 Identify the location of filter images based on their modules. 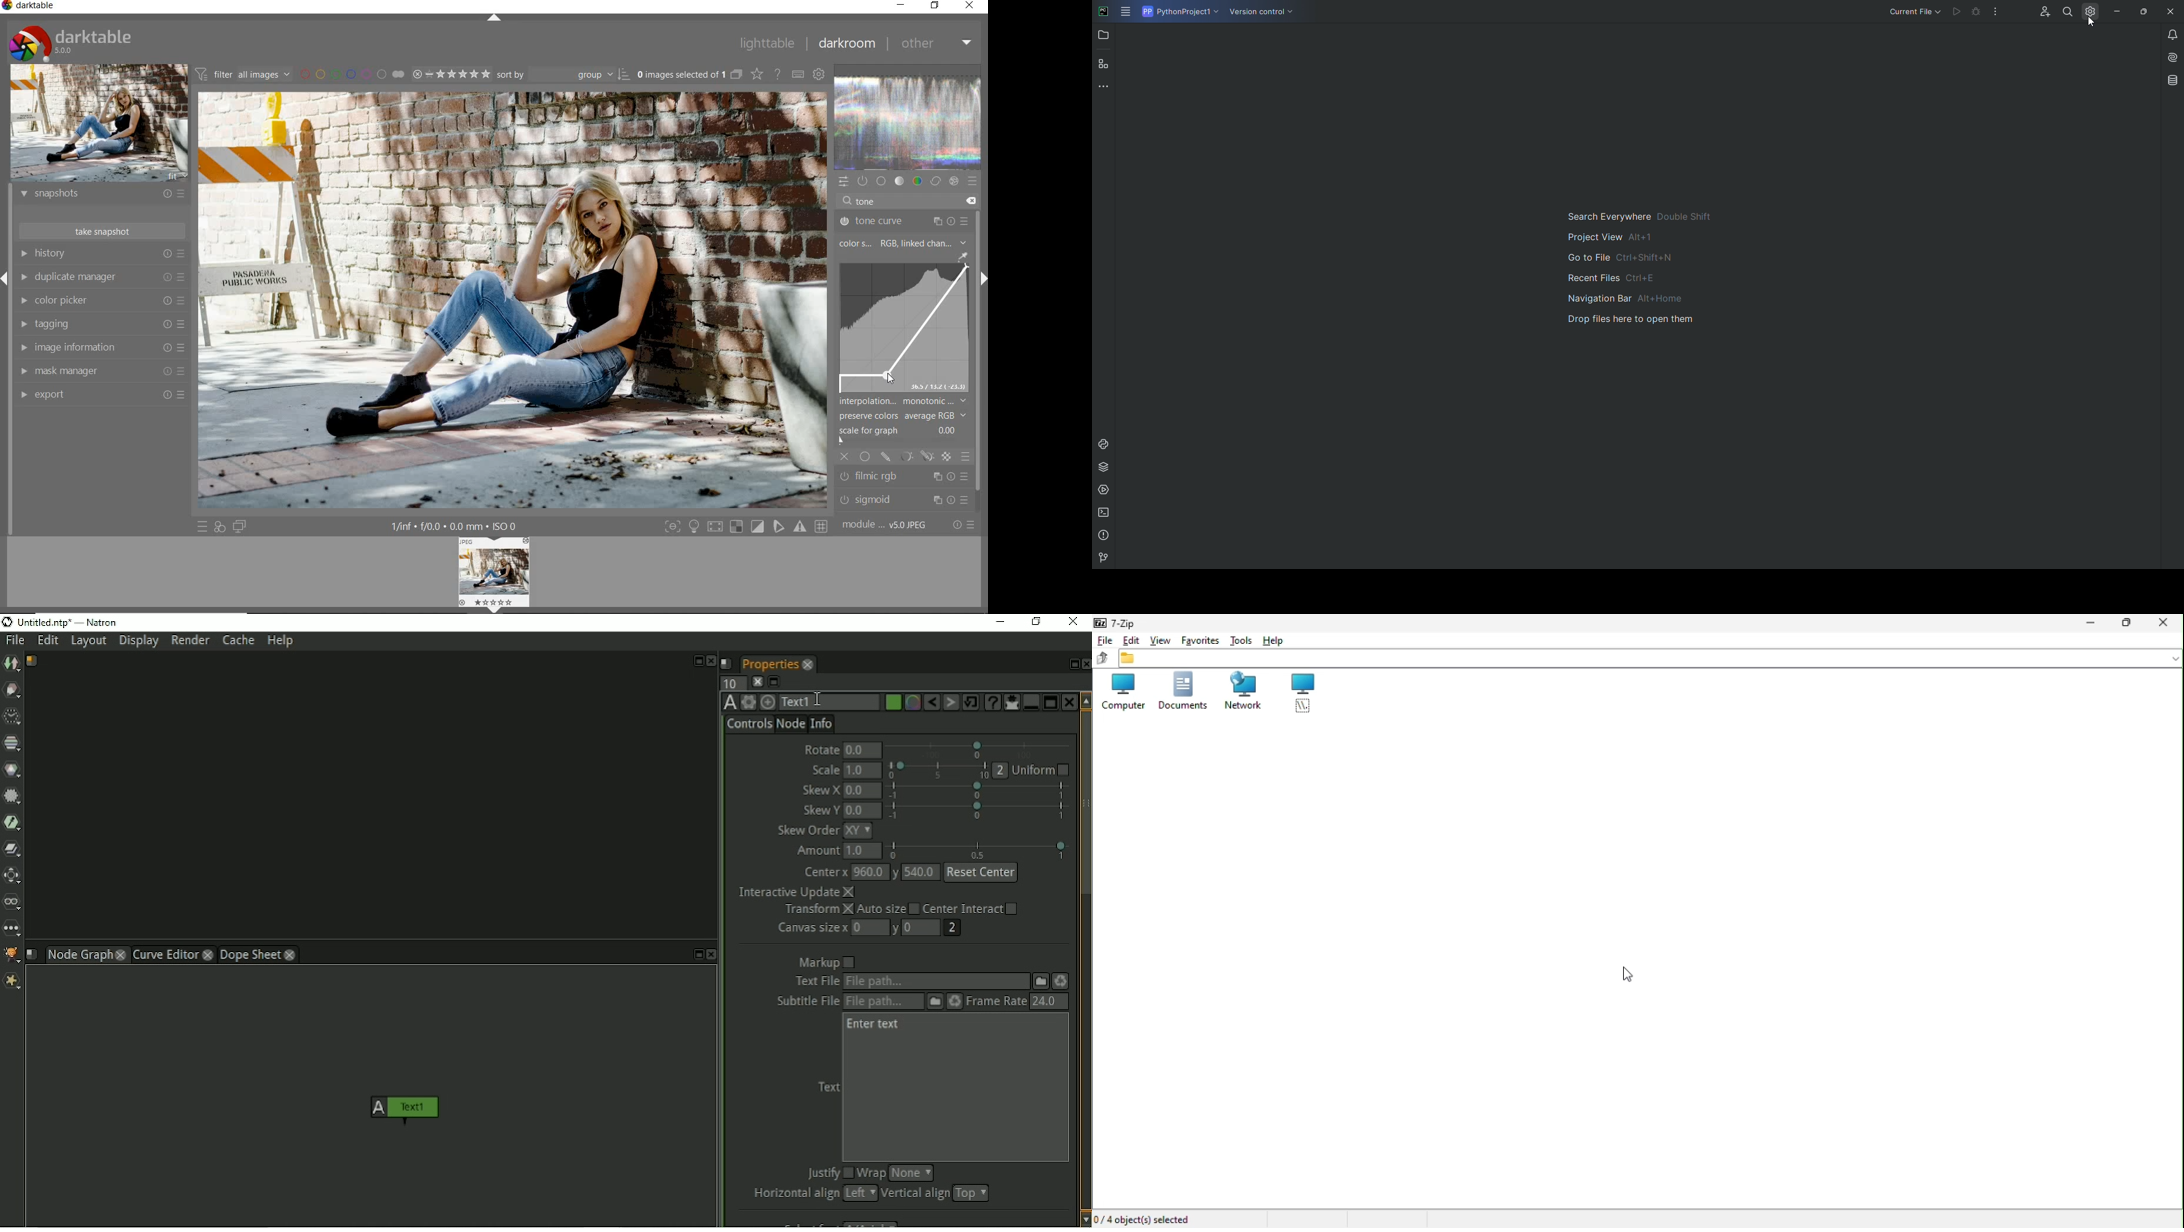
(245, 75).